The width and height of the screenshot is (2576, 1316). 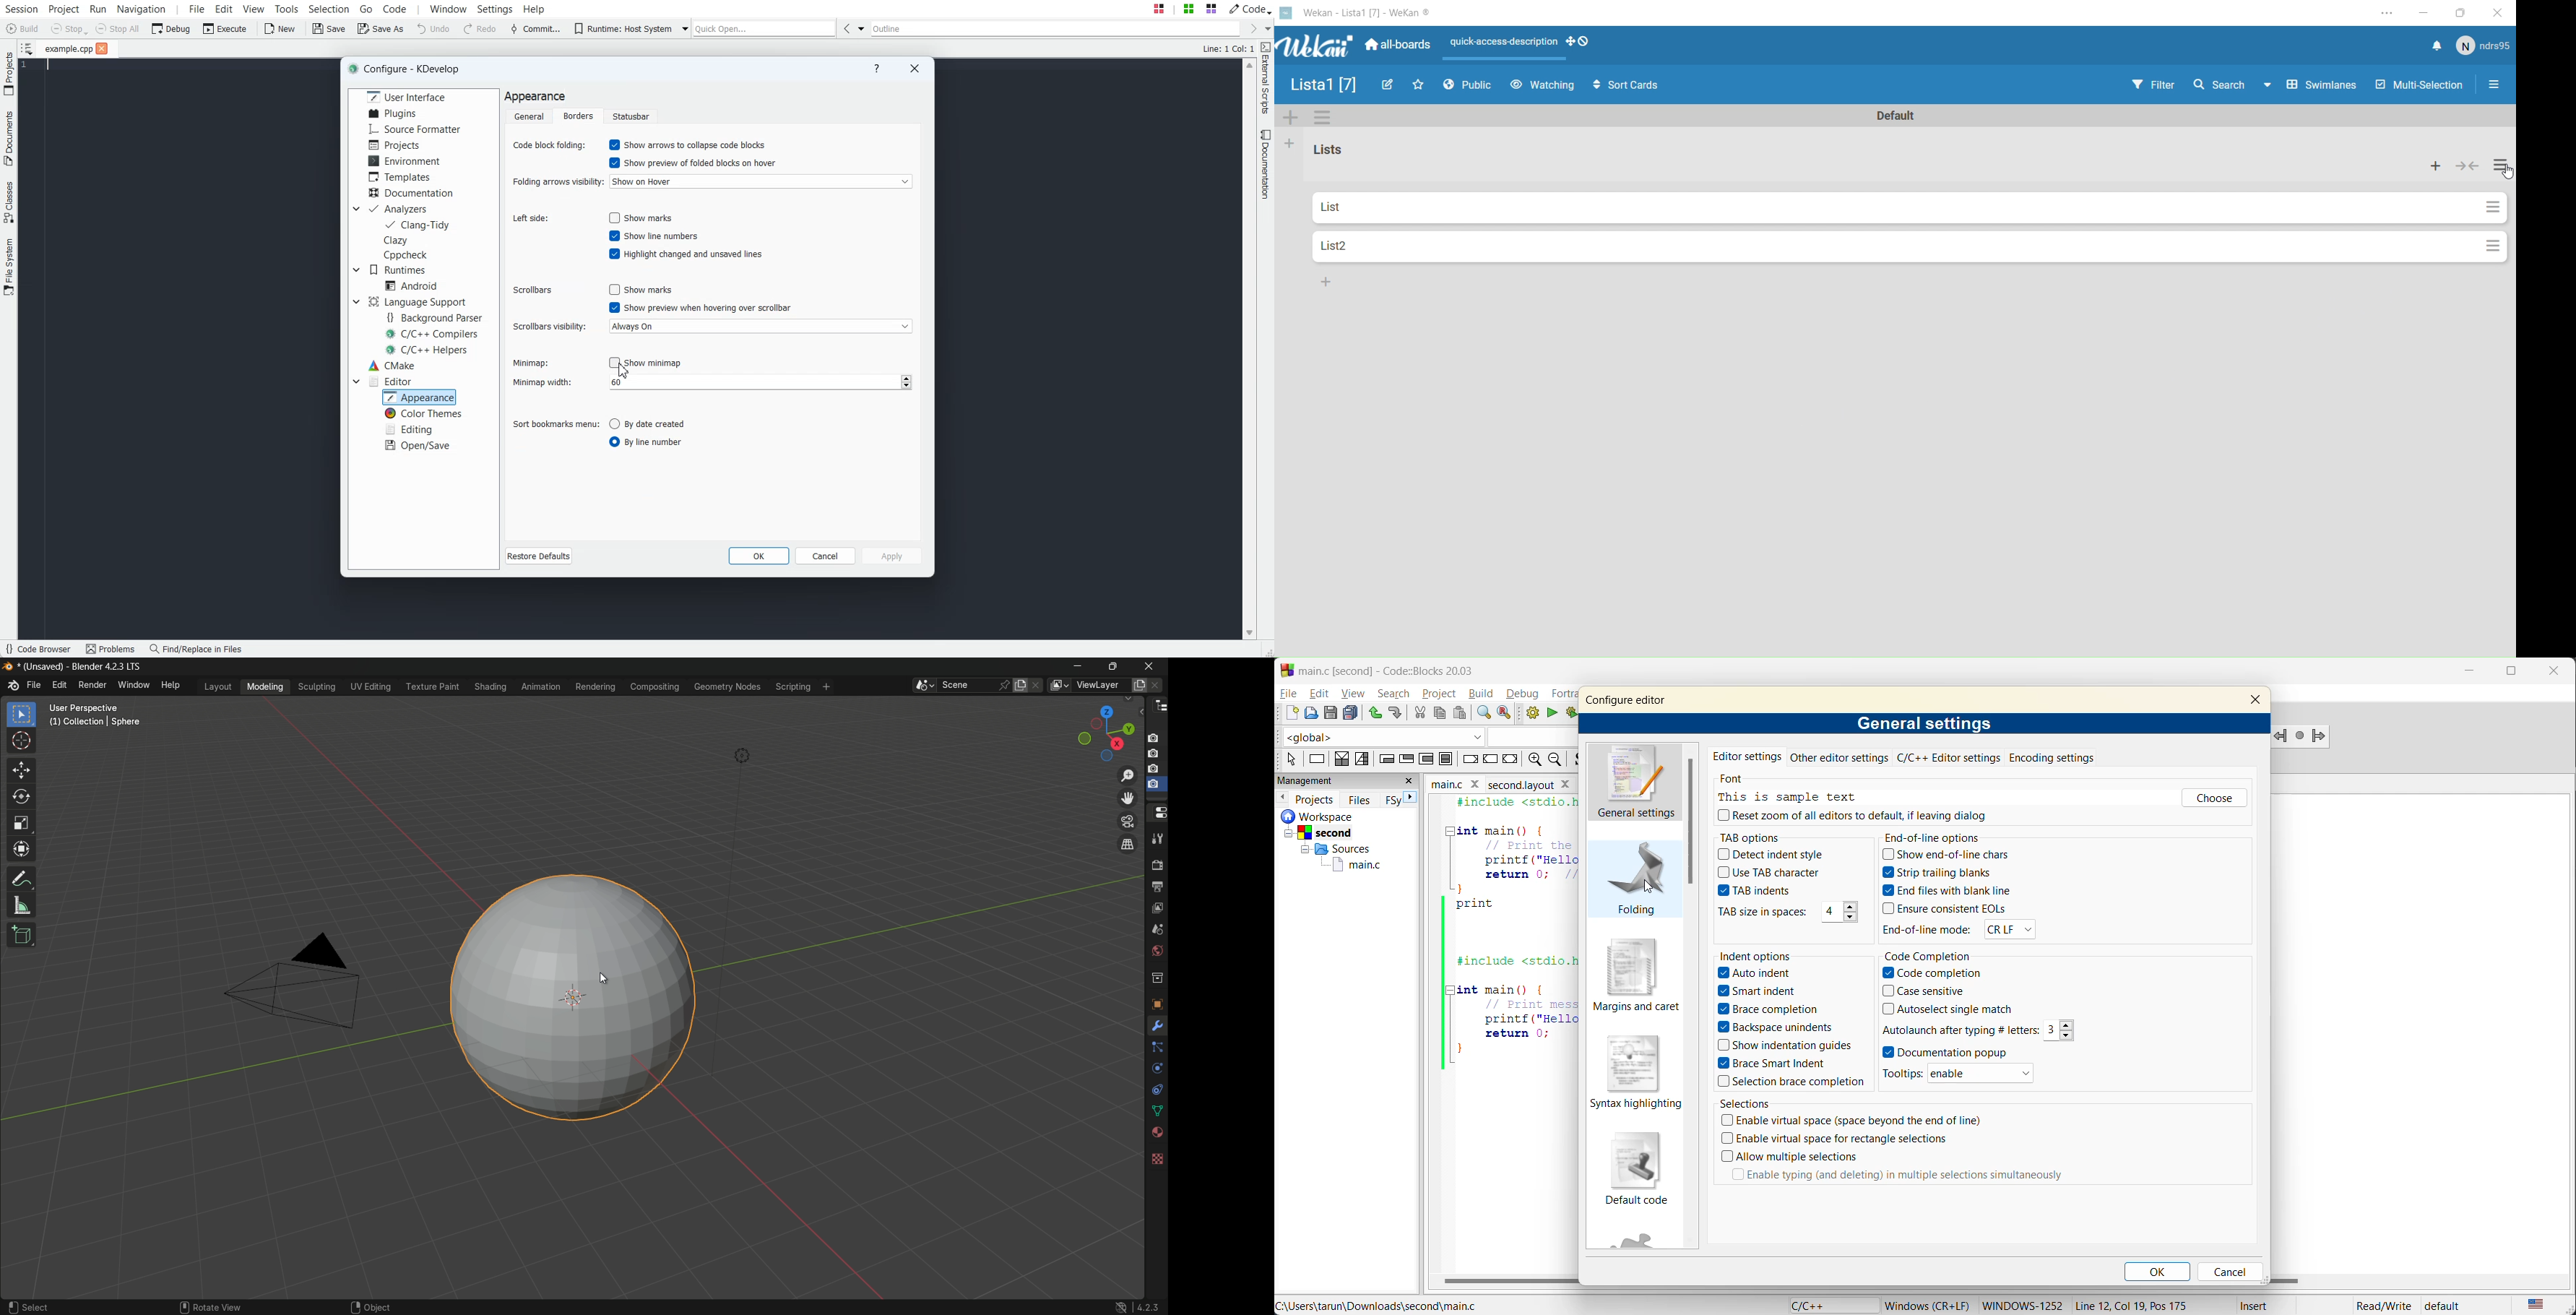 I want to click on render, so click(x=1157, y=866).